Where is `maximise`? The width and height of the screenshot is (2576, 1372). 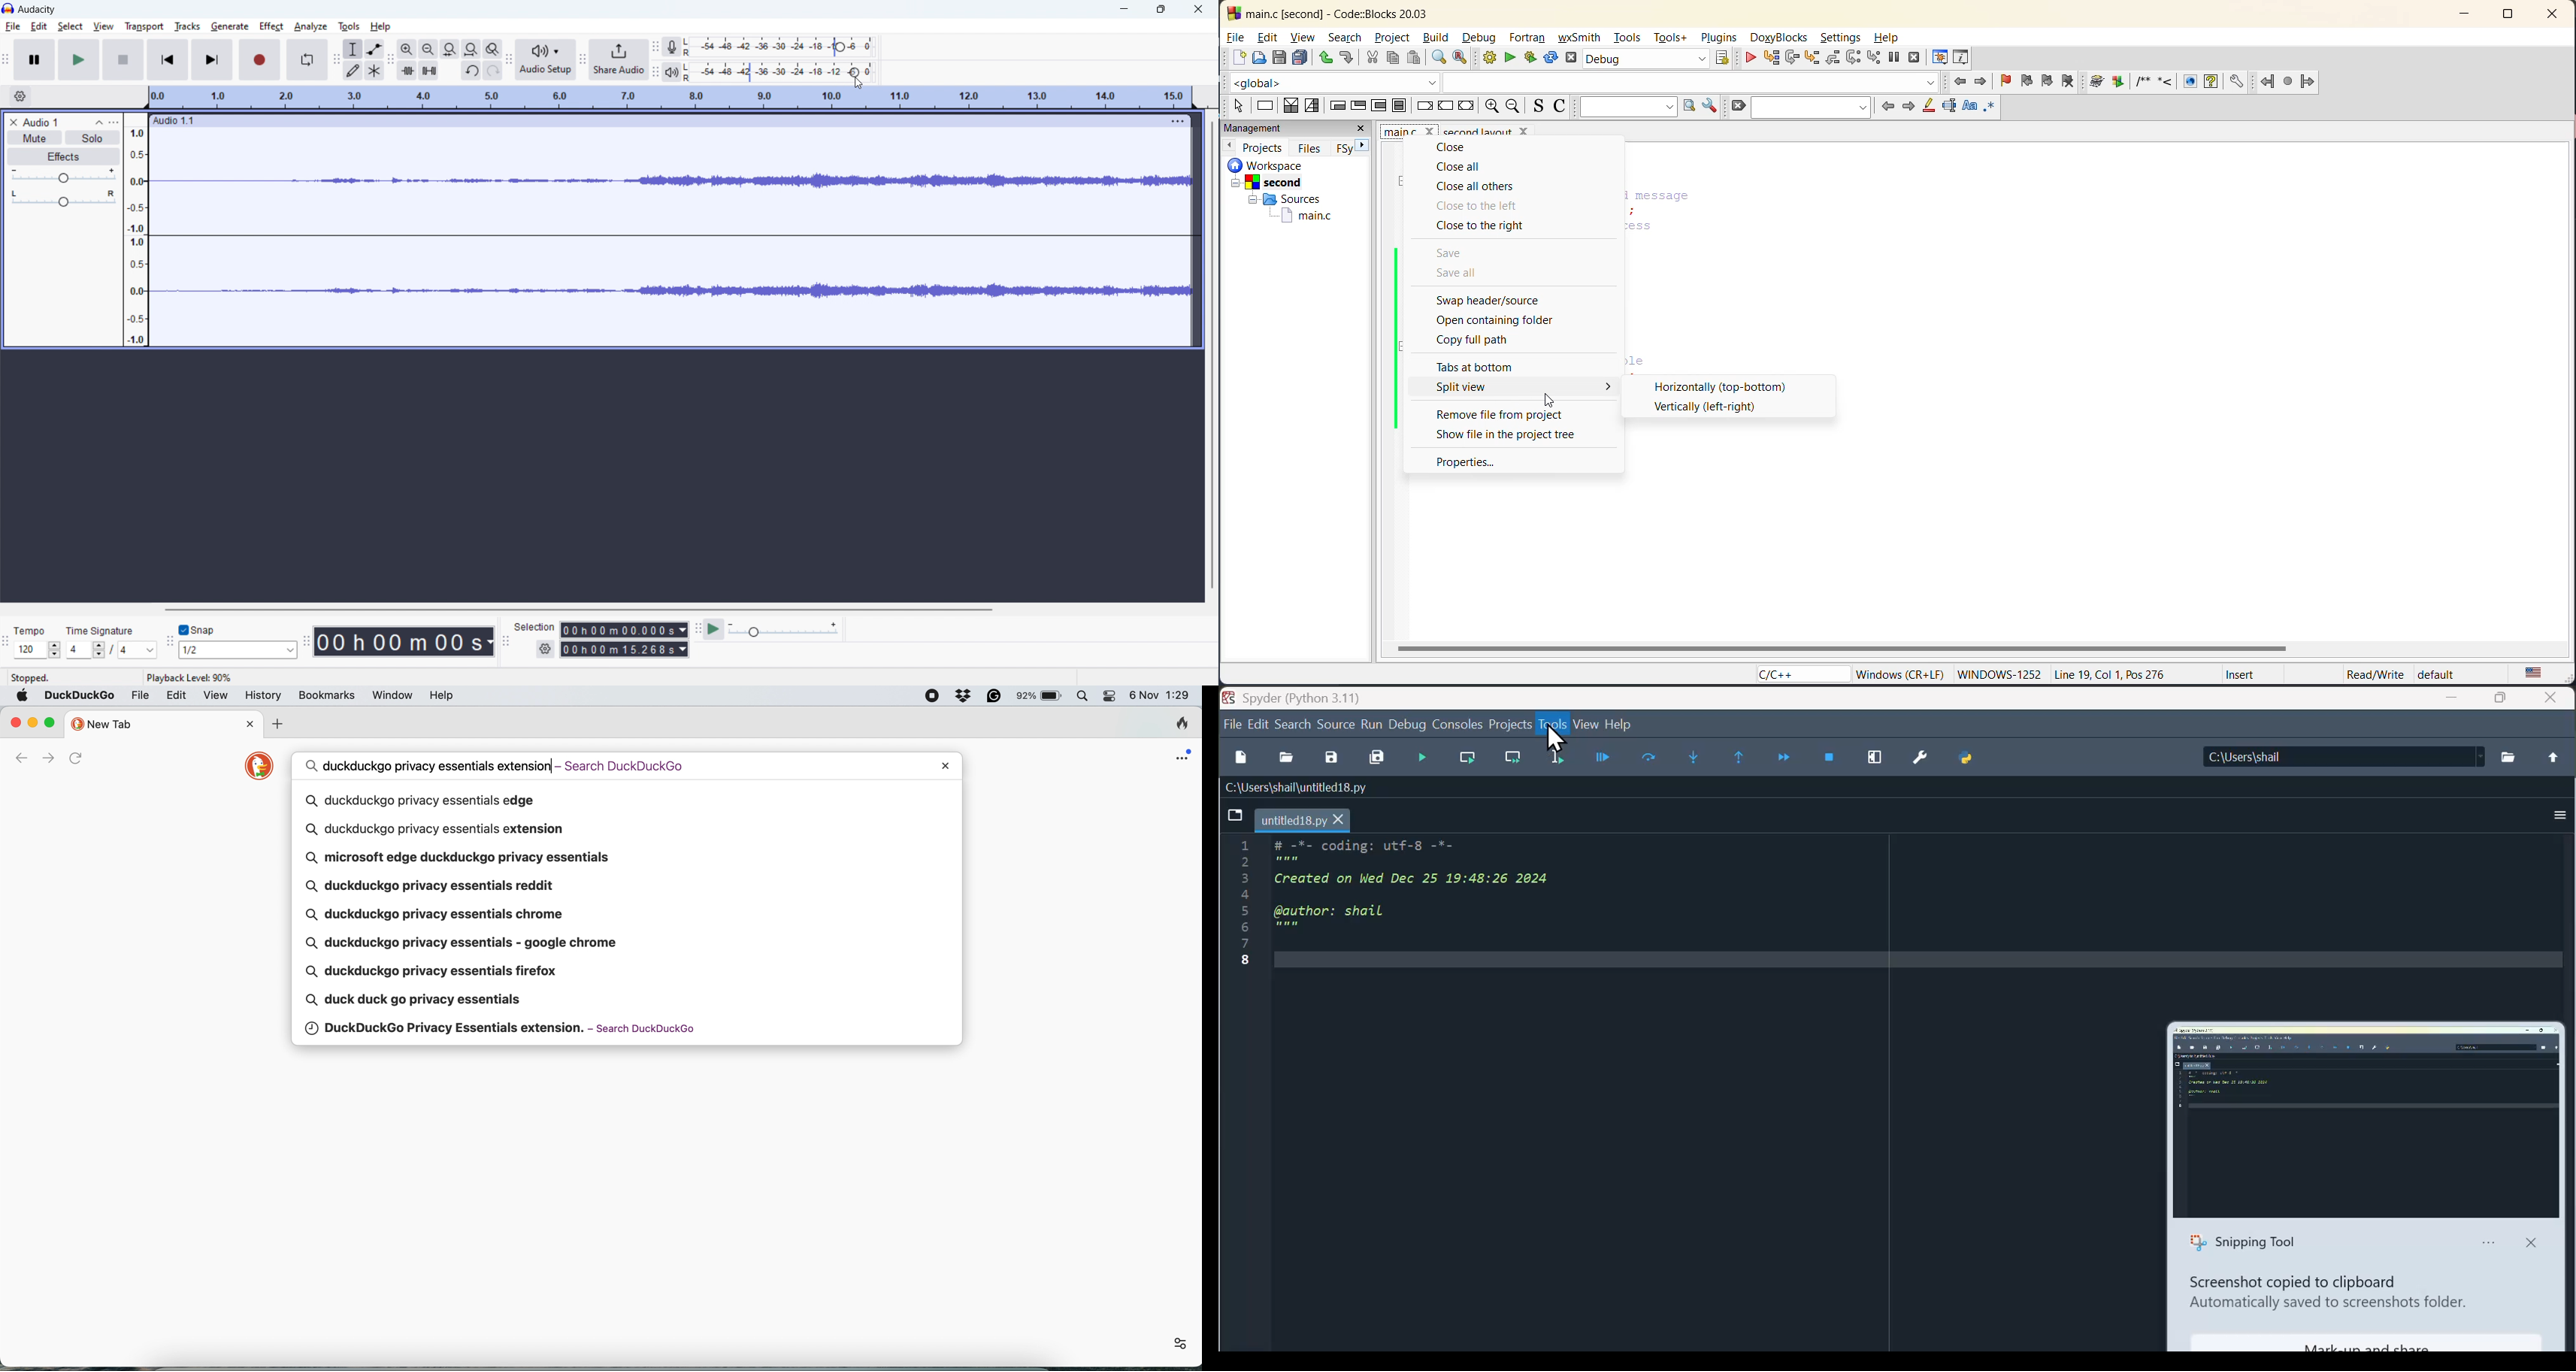
maximise is located at coordinates (51, 721).